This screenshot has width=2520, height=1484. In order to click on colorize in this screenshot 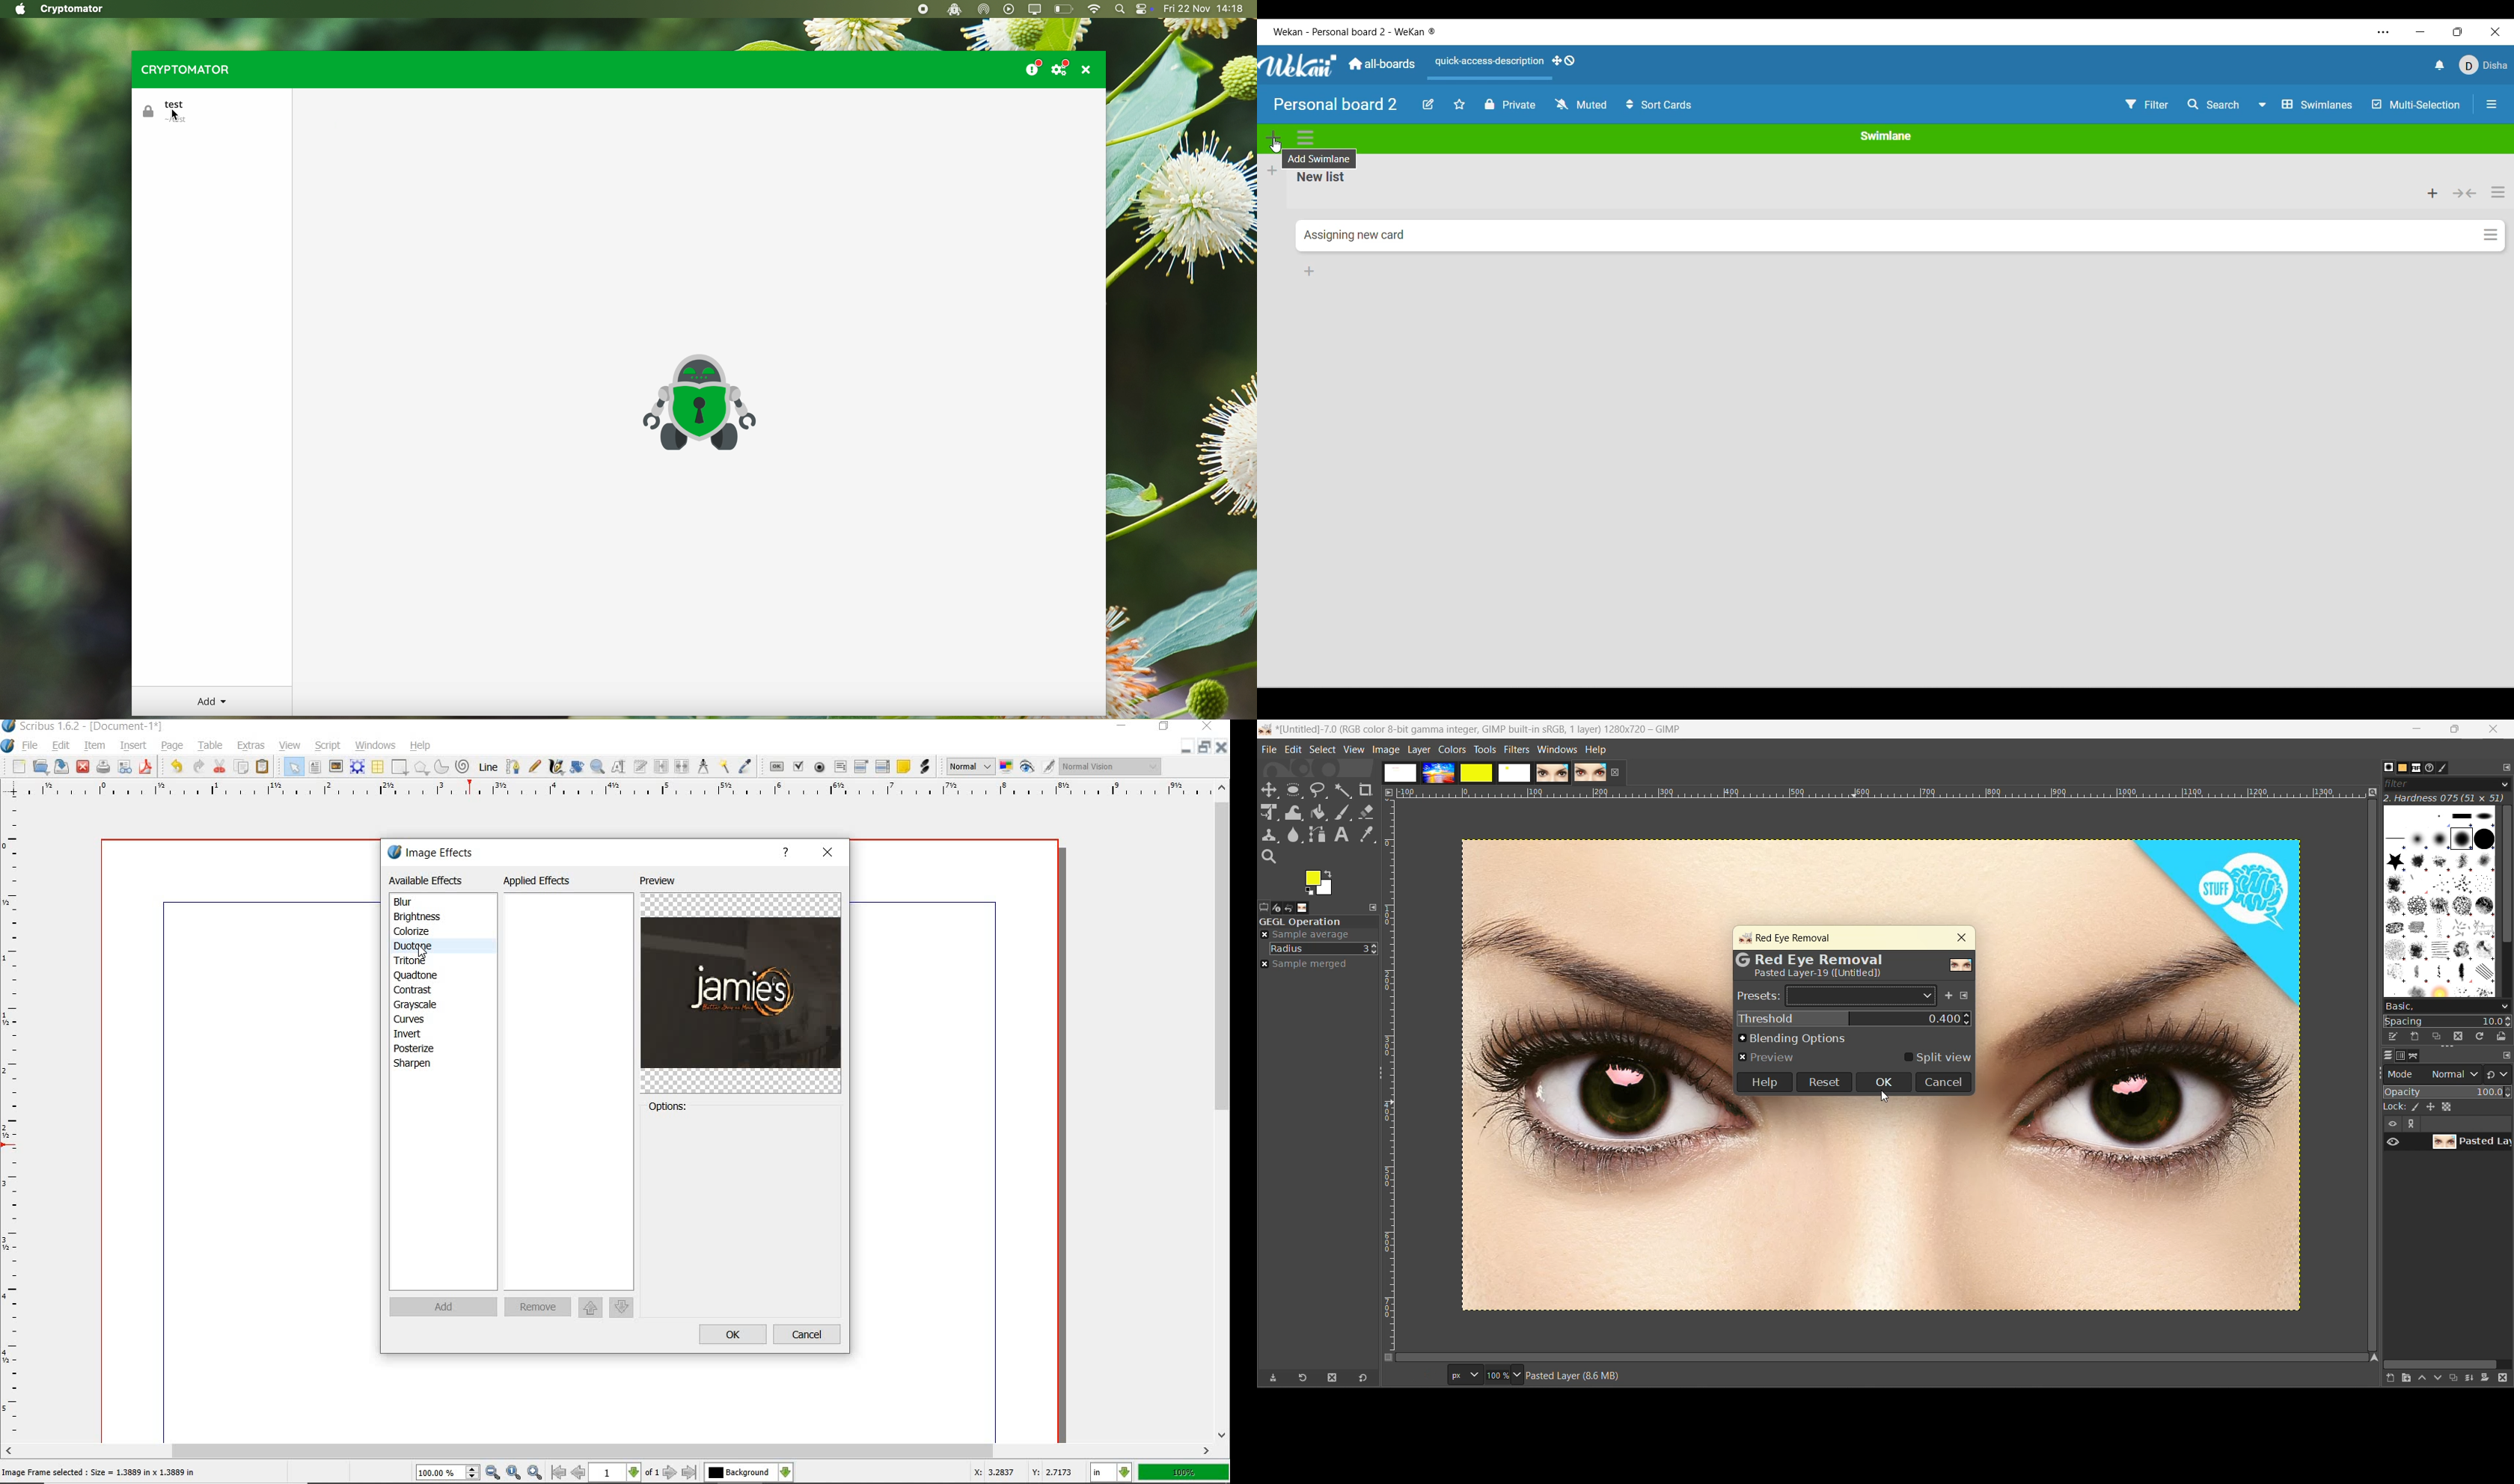, I will do `click(425, 931)`.